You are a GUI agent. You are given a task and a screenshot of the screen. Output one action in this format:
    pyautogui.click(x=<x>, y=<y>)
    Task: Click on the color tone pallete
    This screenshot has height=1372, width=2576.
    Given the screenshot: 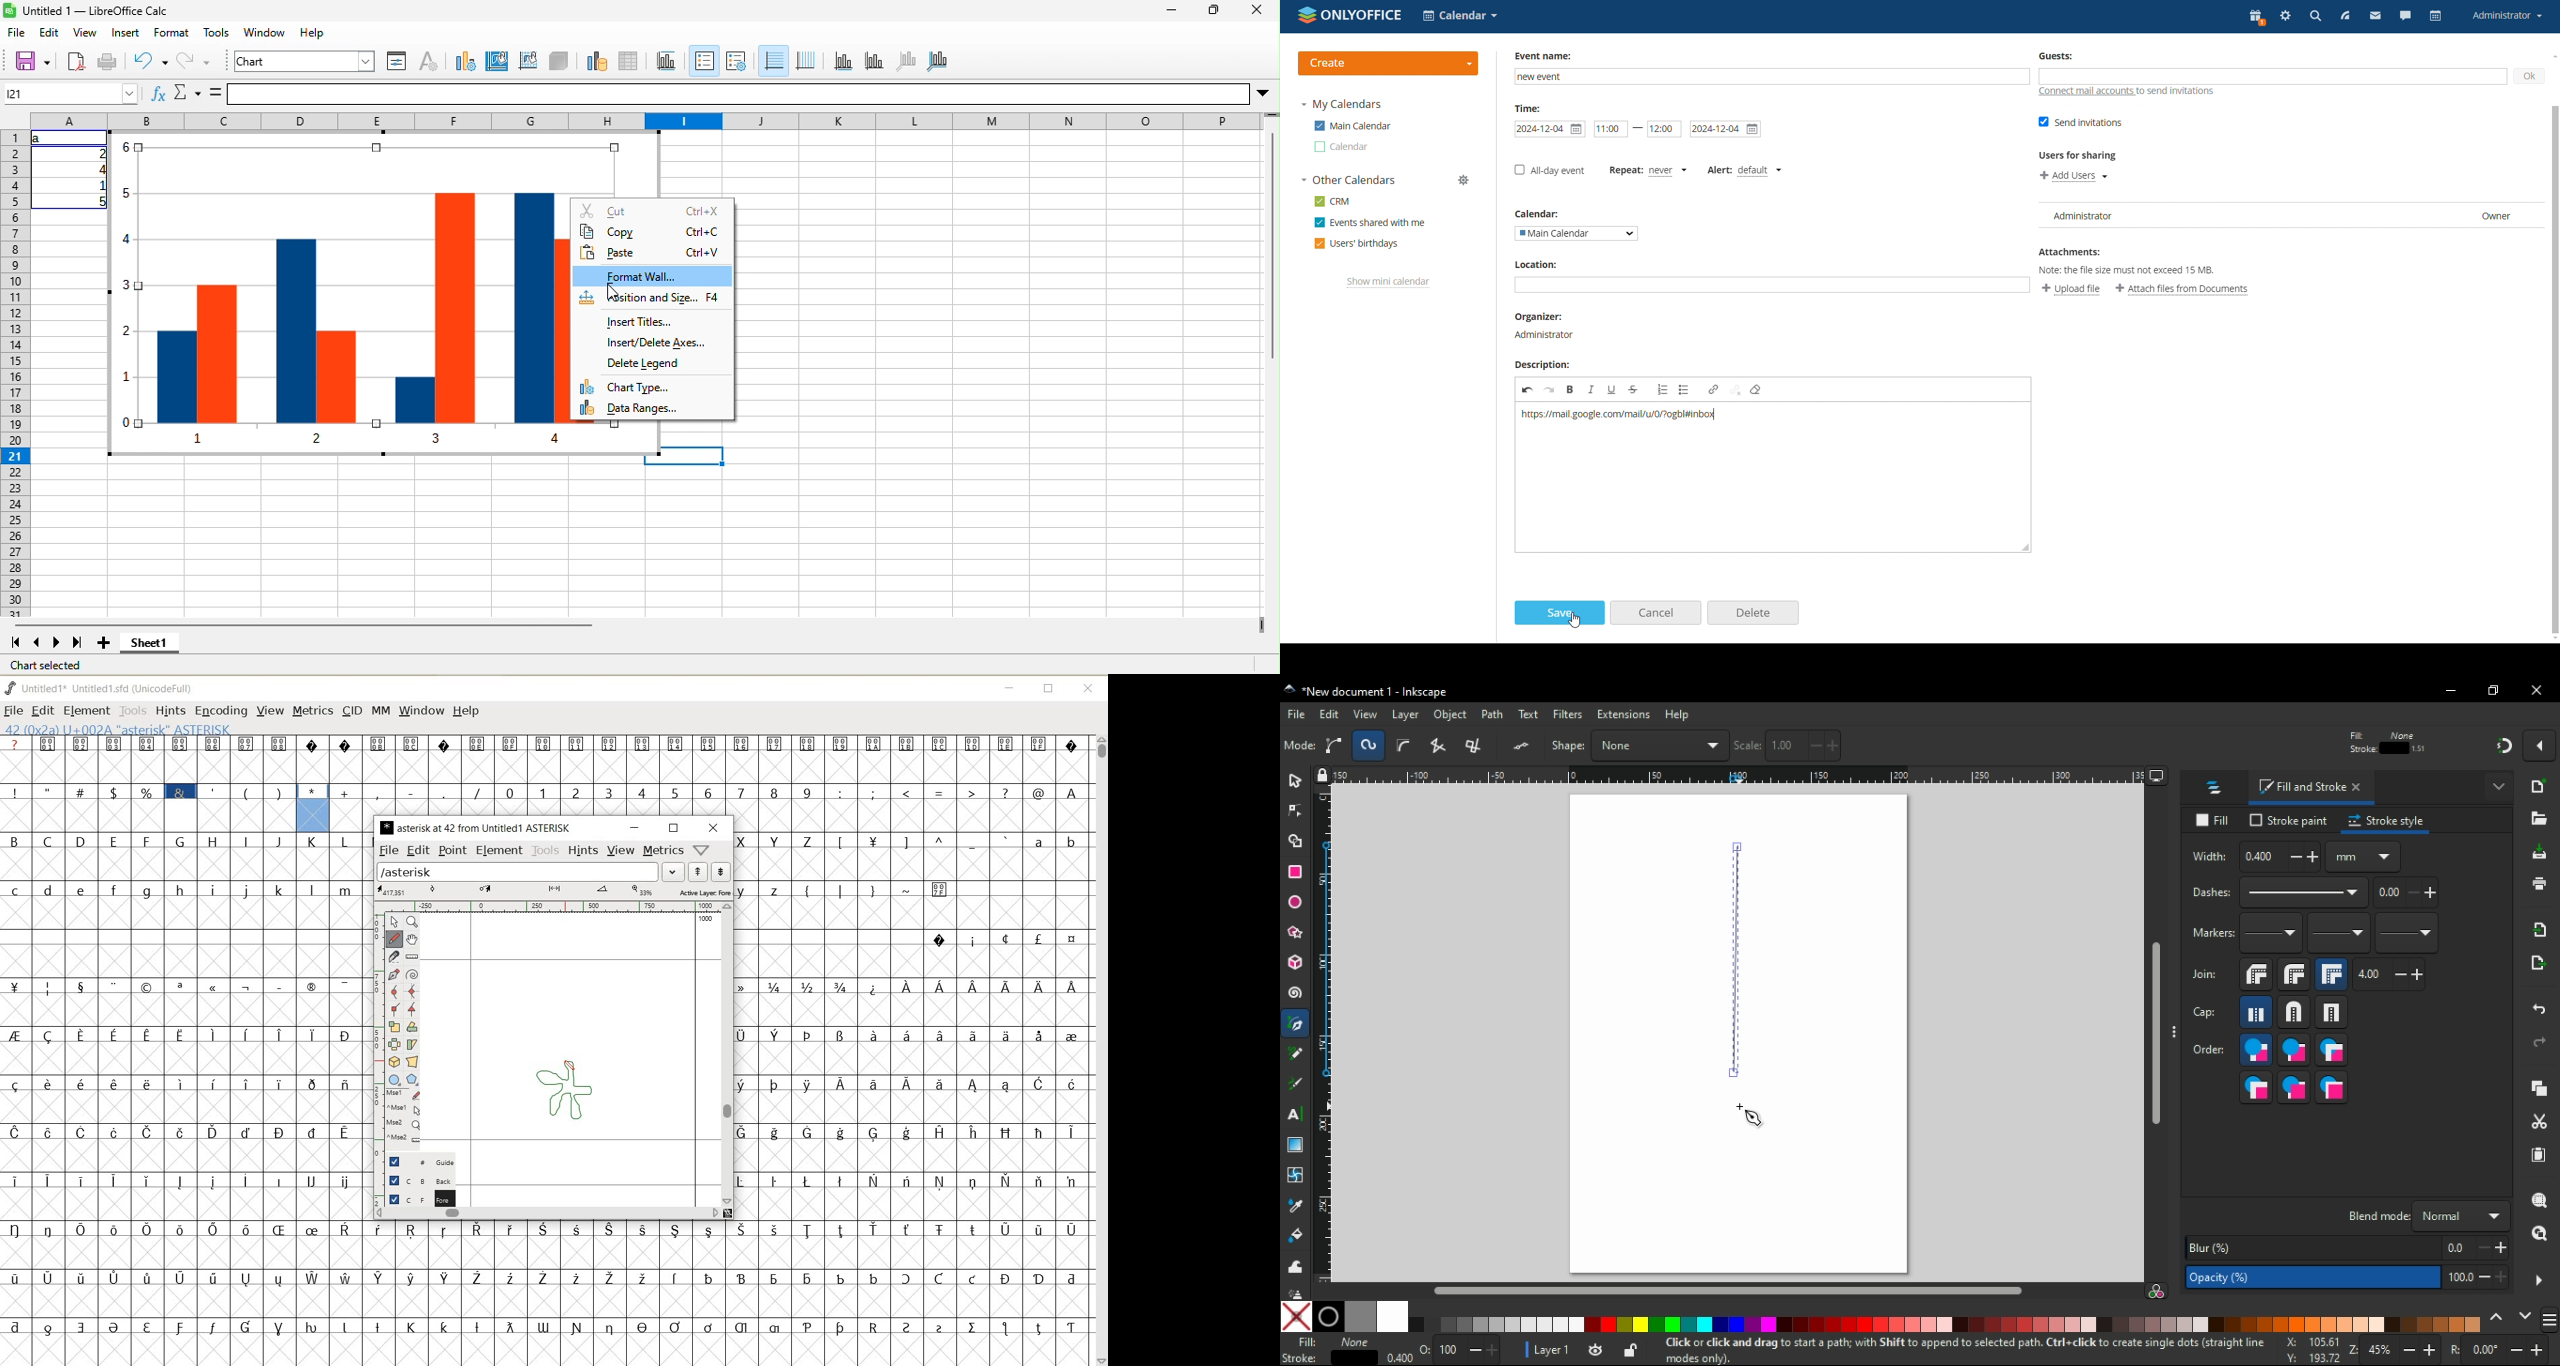 What is the action you would take?
    pyautogui.click(x=1499, y=1325)
    